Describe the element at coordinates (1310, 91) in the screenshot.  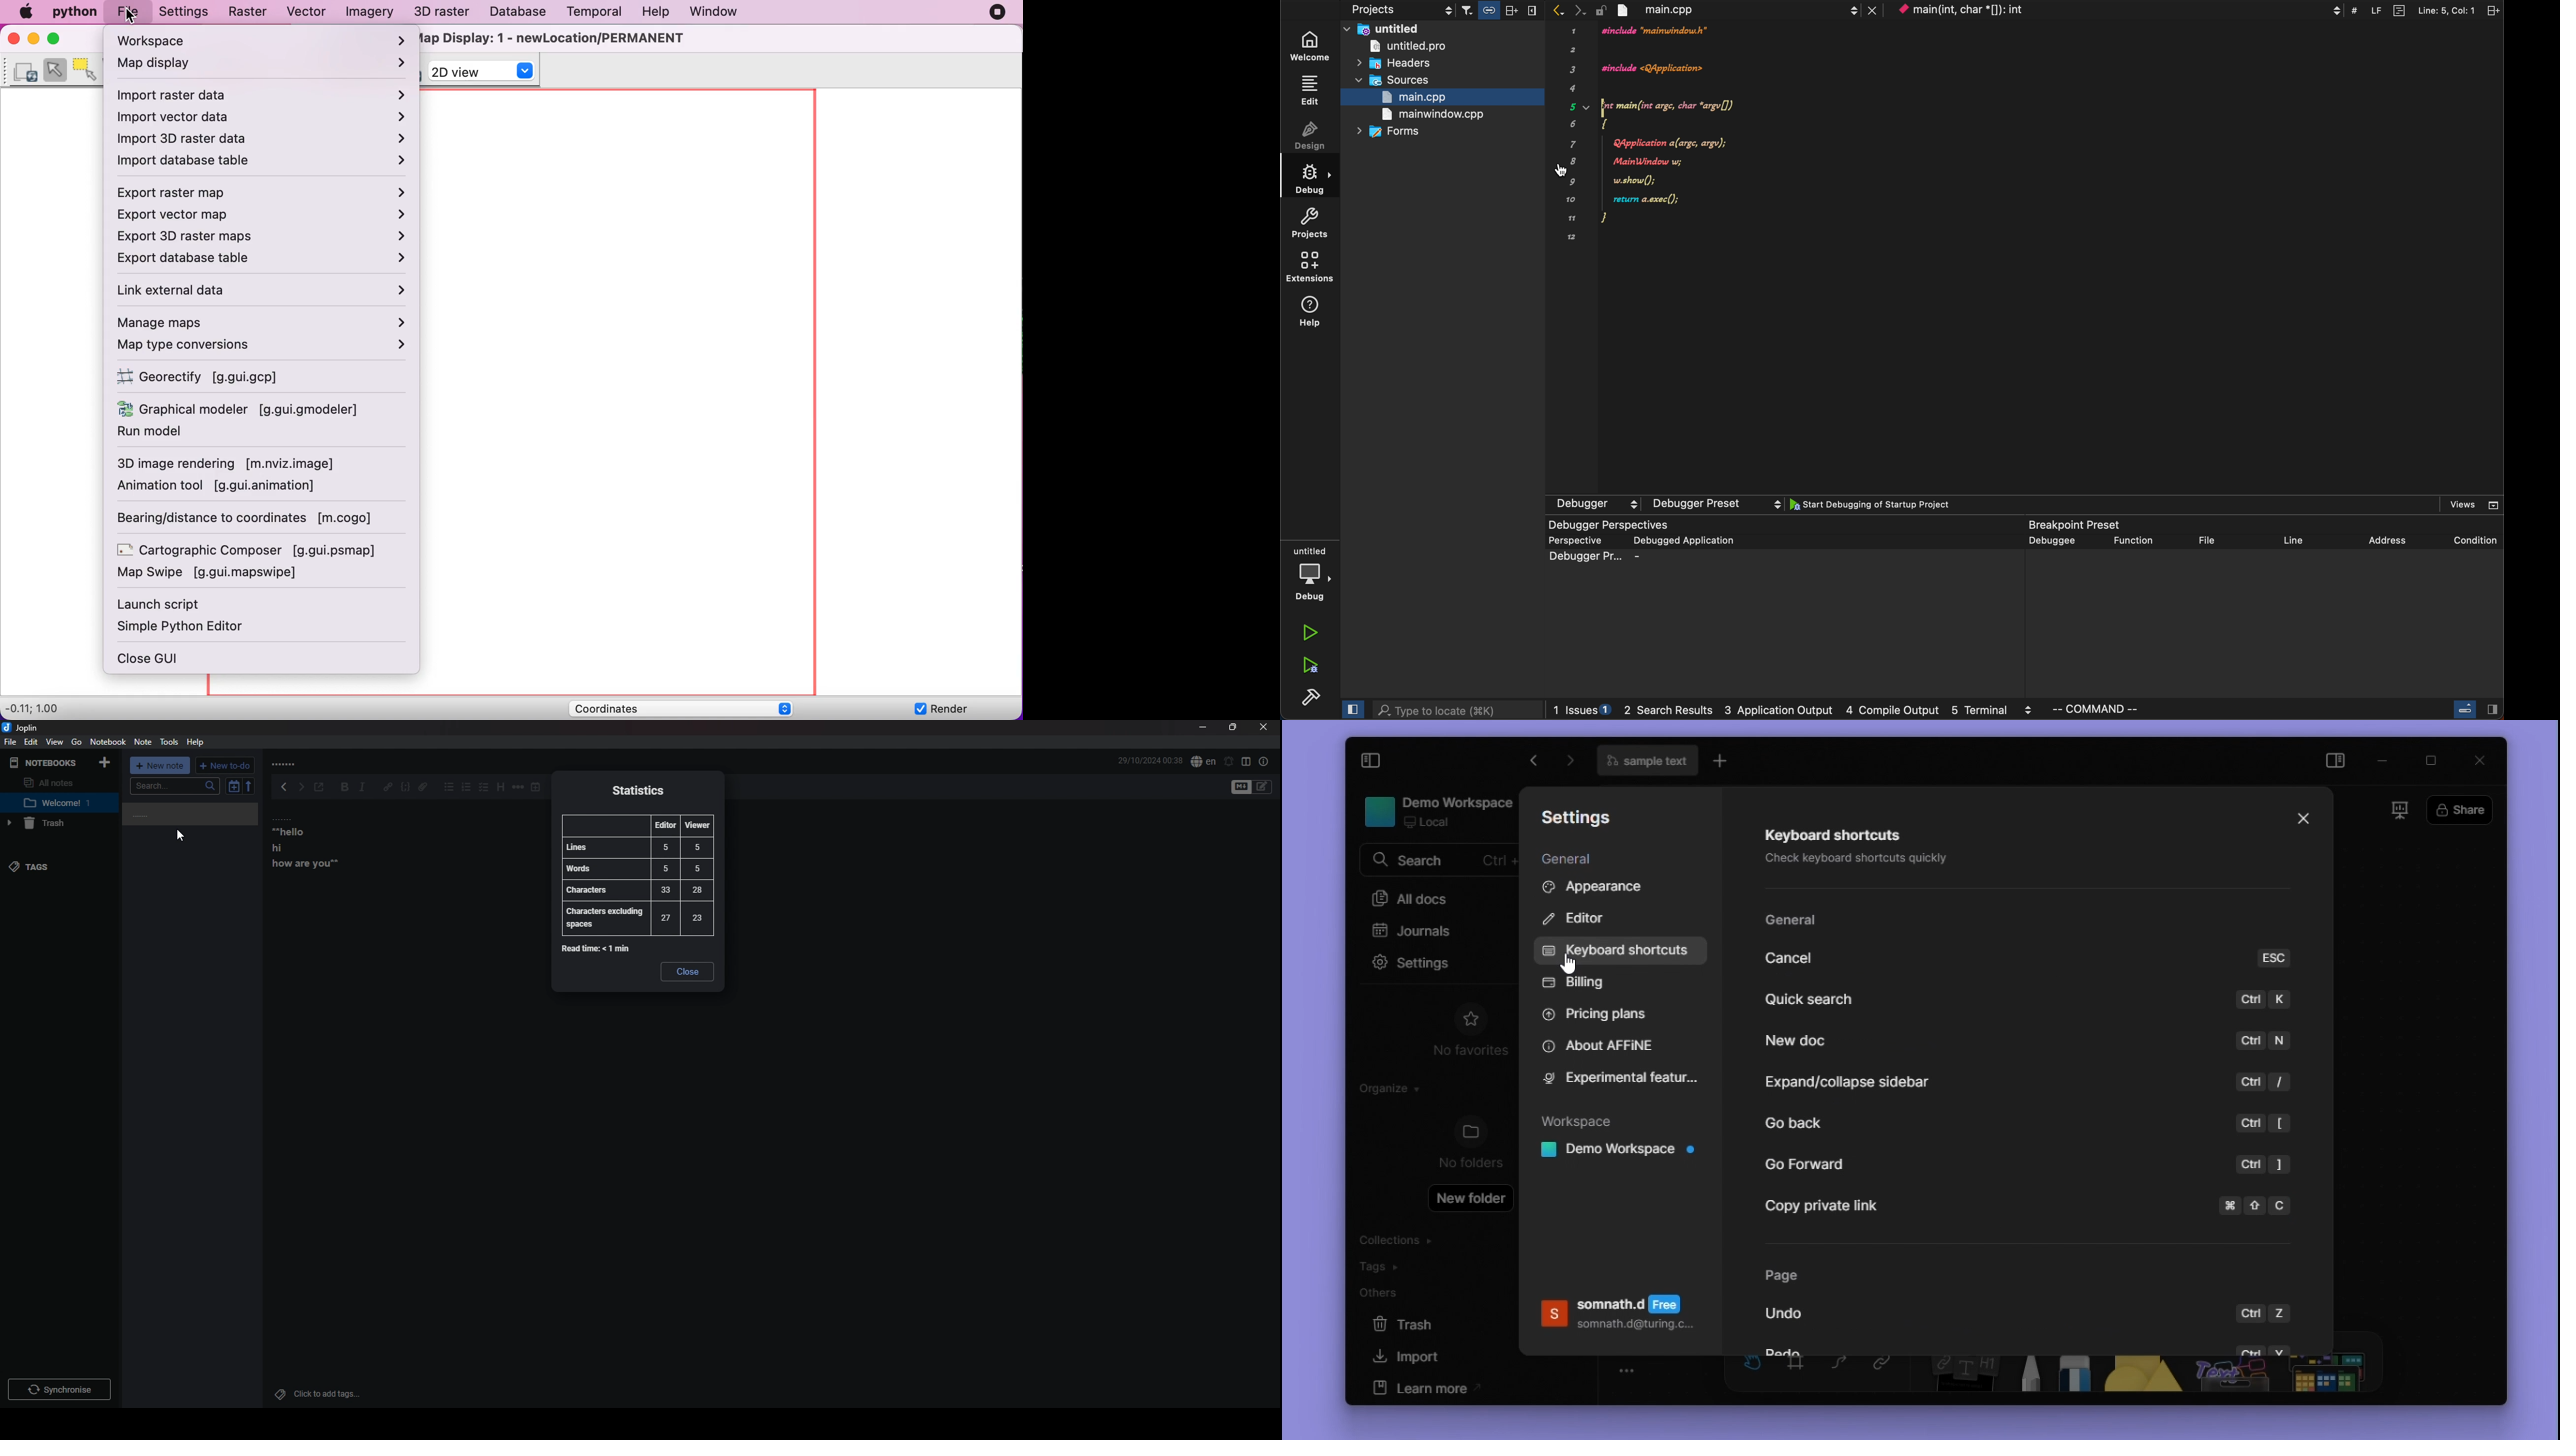
I see `edit` at that location.